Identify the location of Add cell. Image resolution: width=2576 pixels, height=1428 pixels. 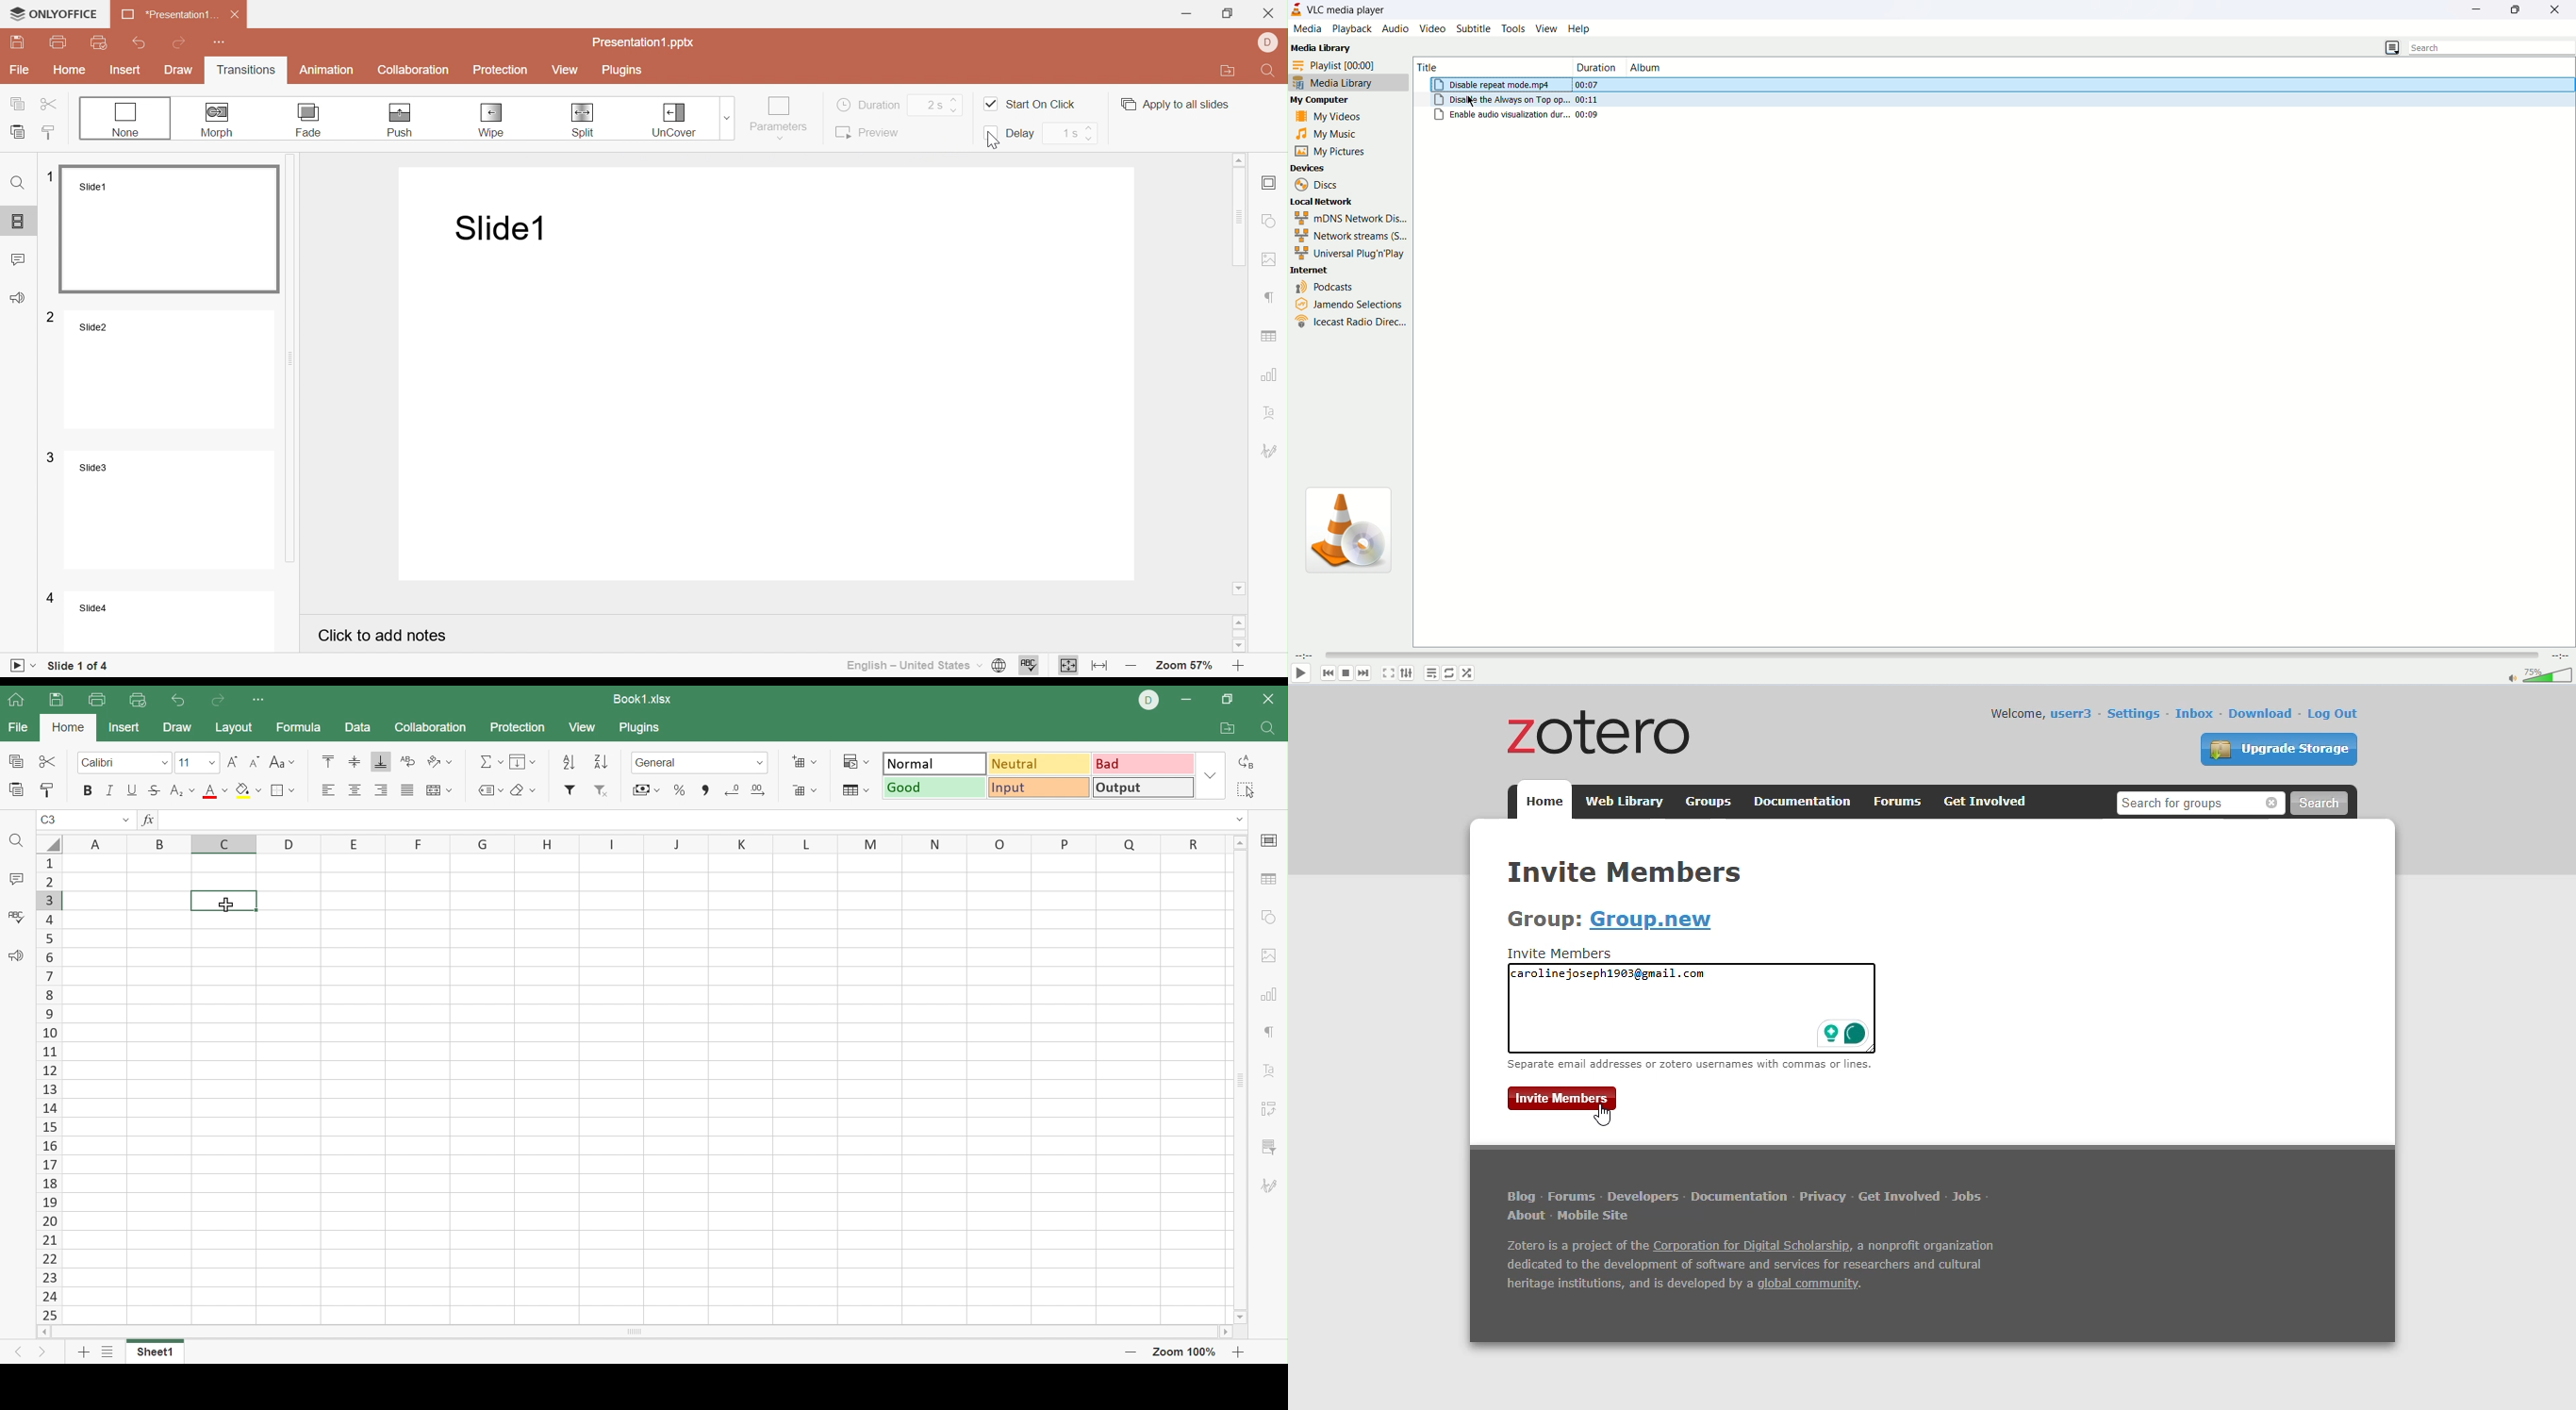
(803, 761).